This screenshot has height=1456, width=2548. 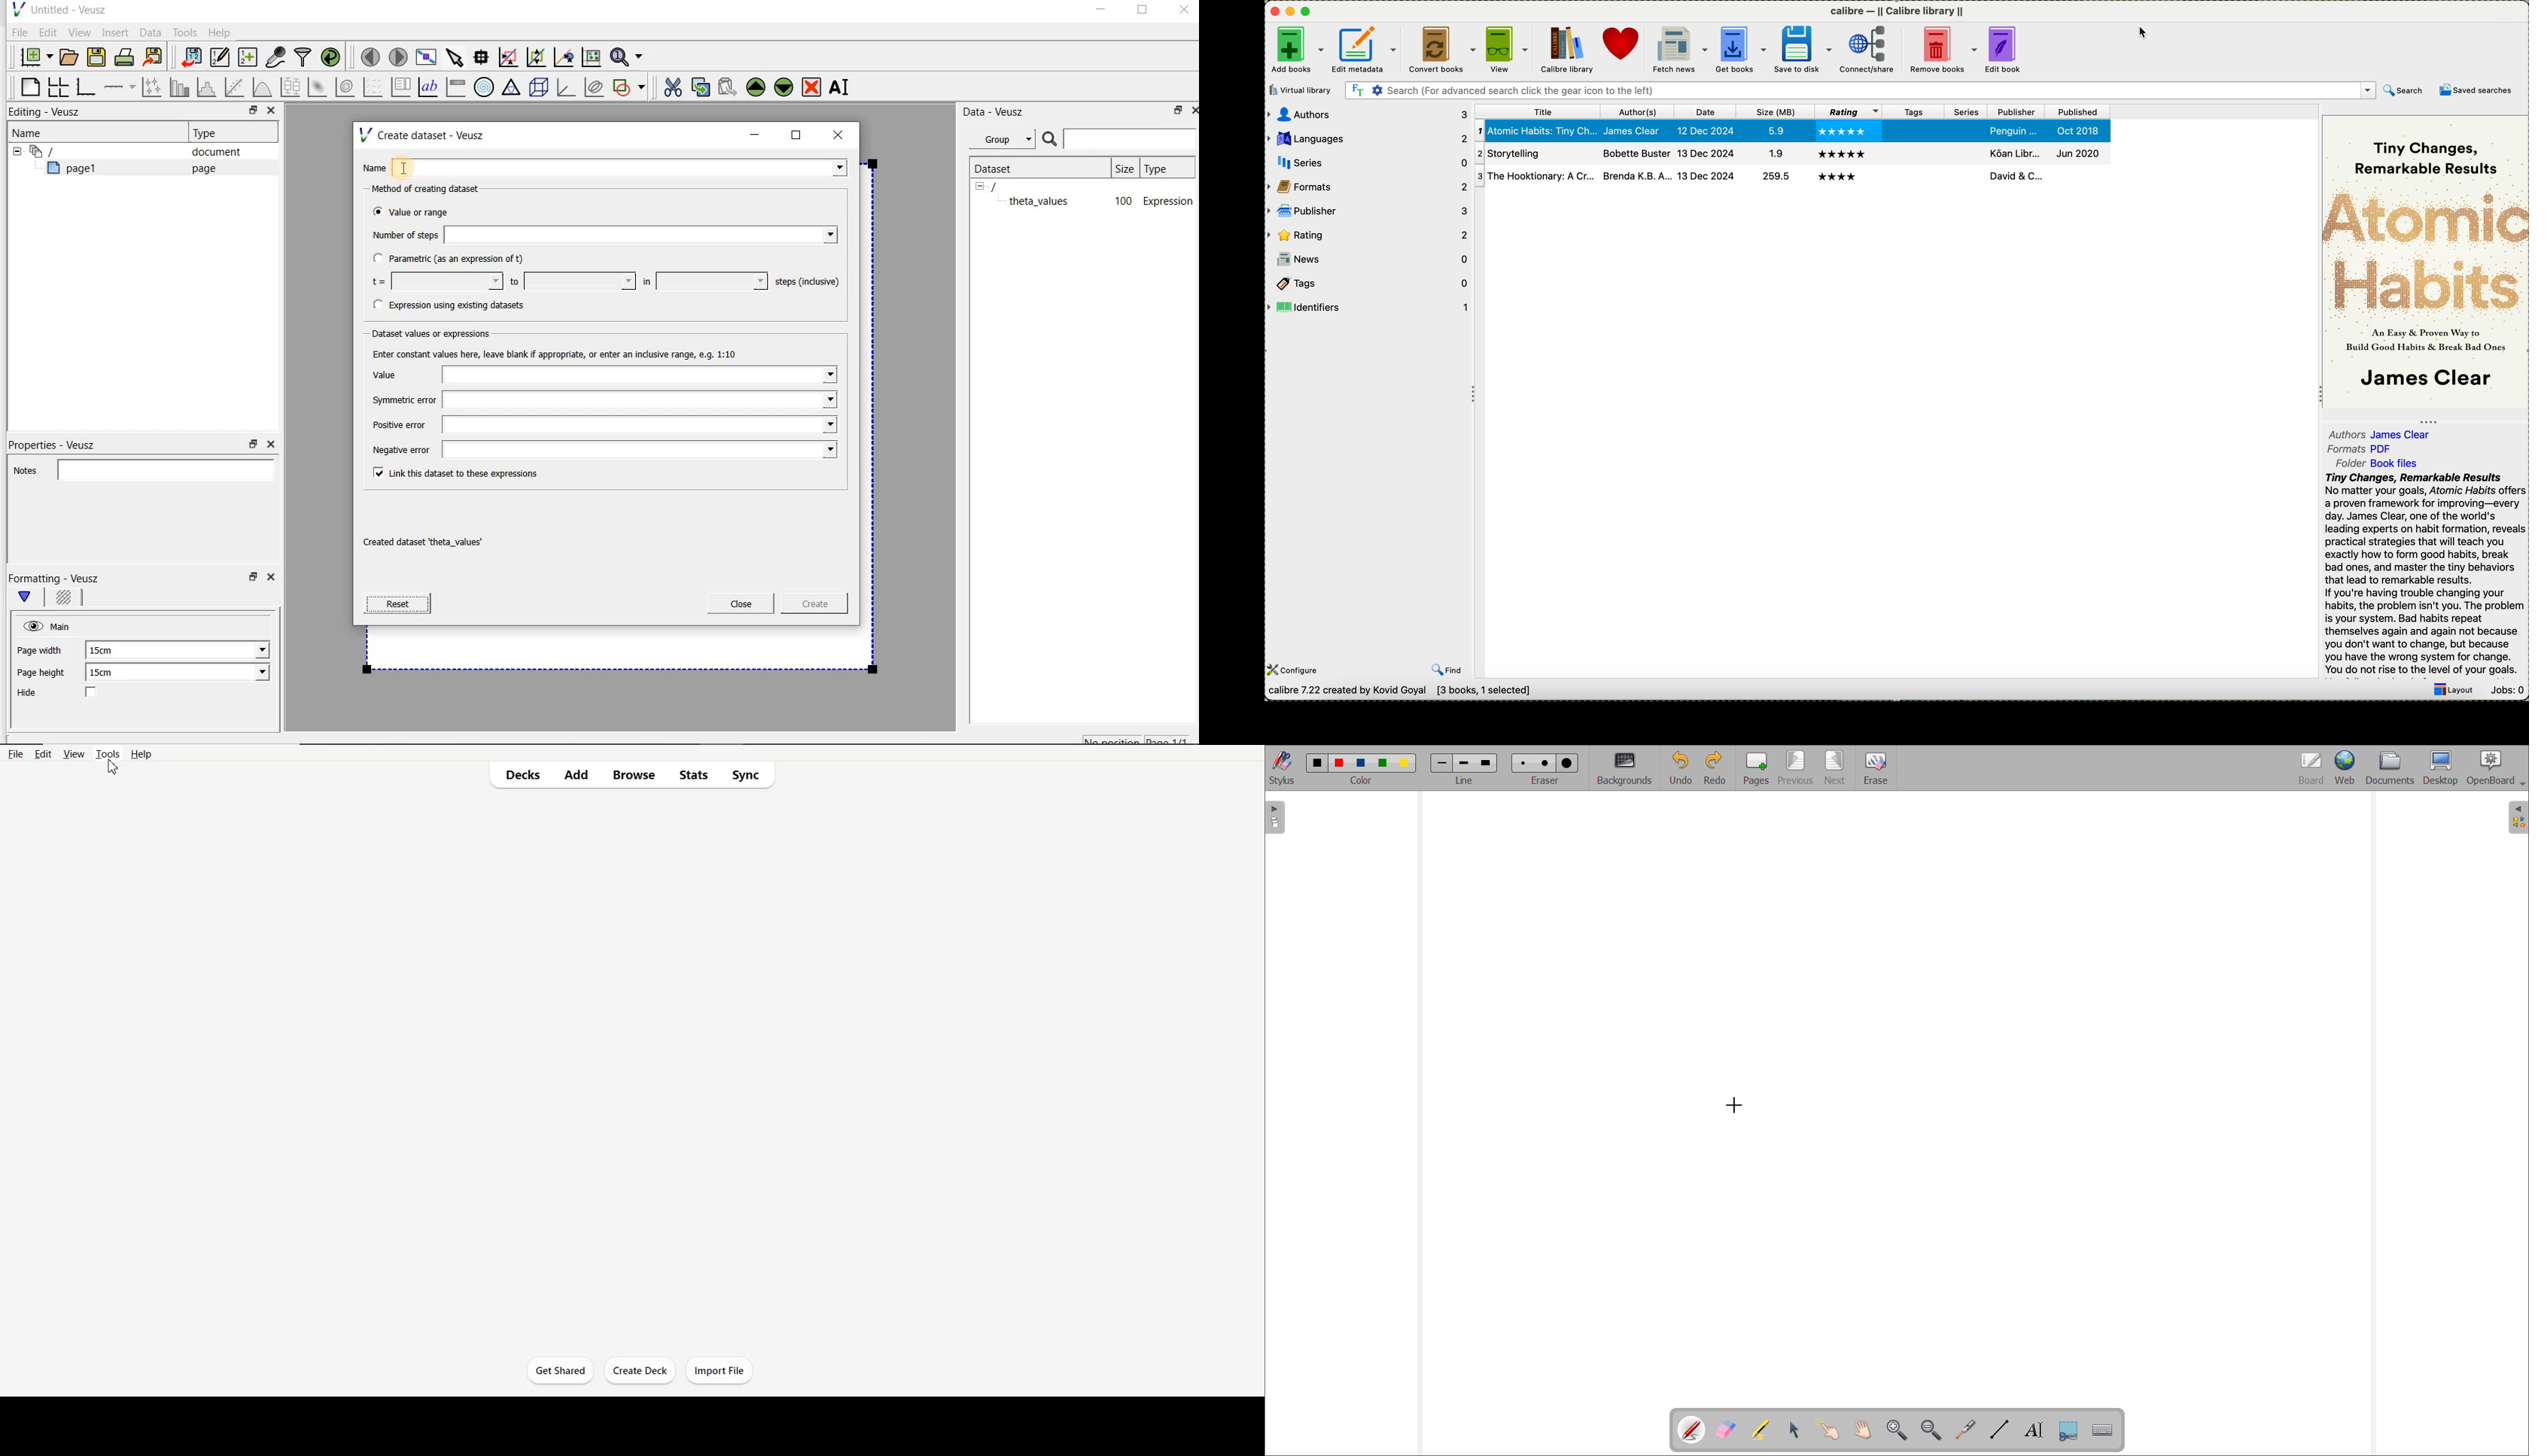 I want to click on minimize, so click(x=755, y=135).